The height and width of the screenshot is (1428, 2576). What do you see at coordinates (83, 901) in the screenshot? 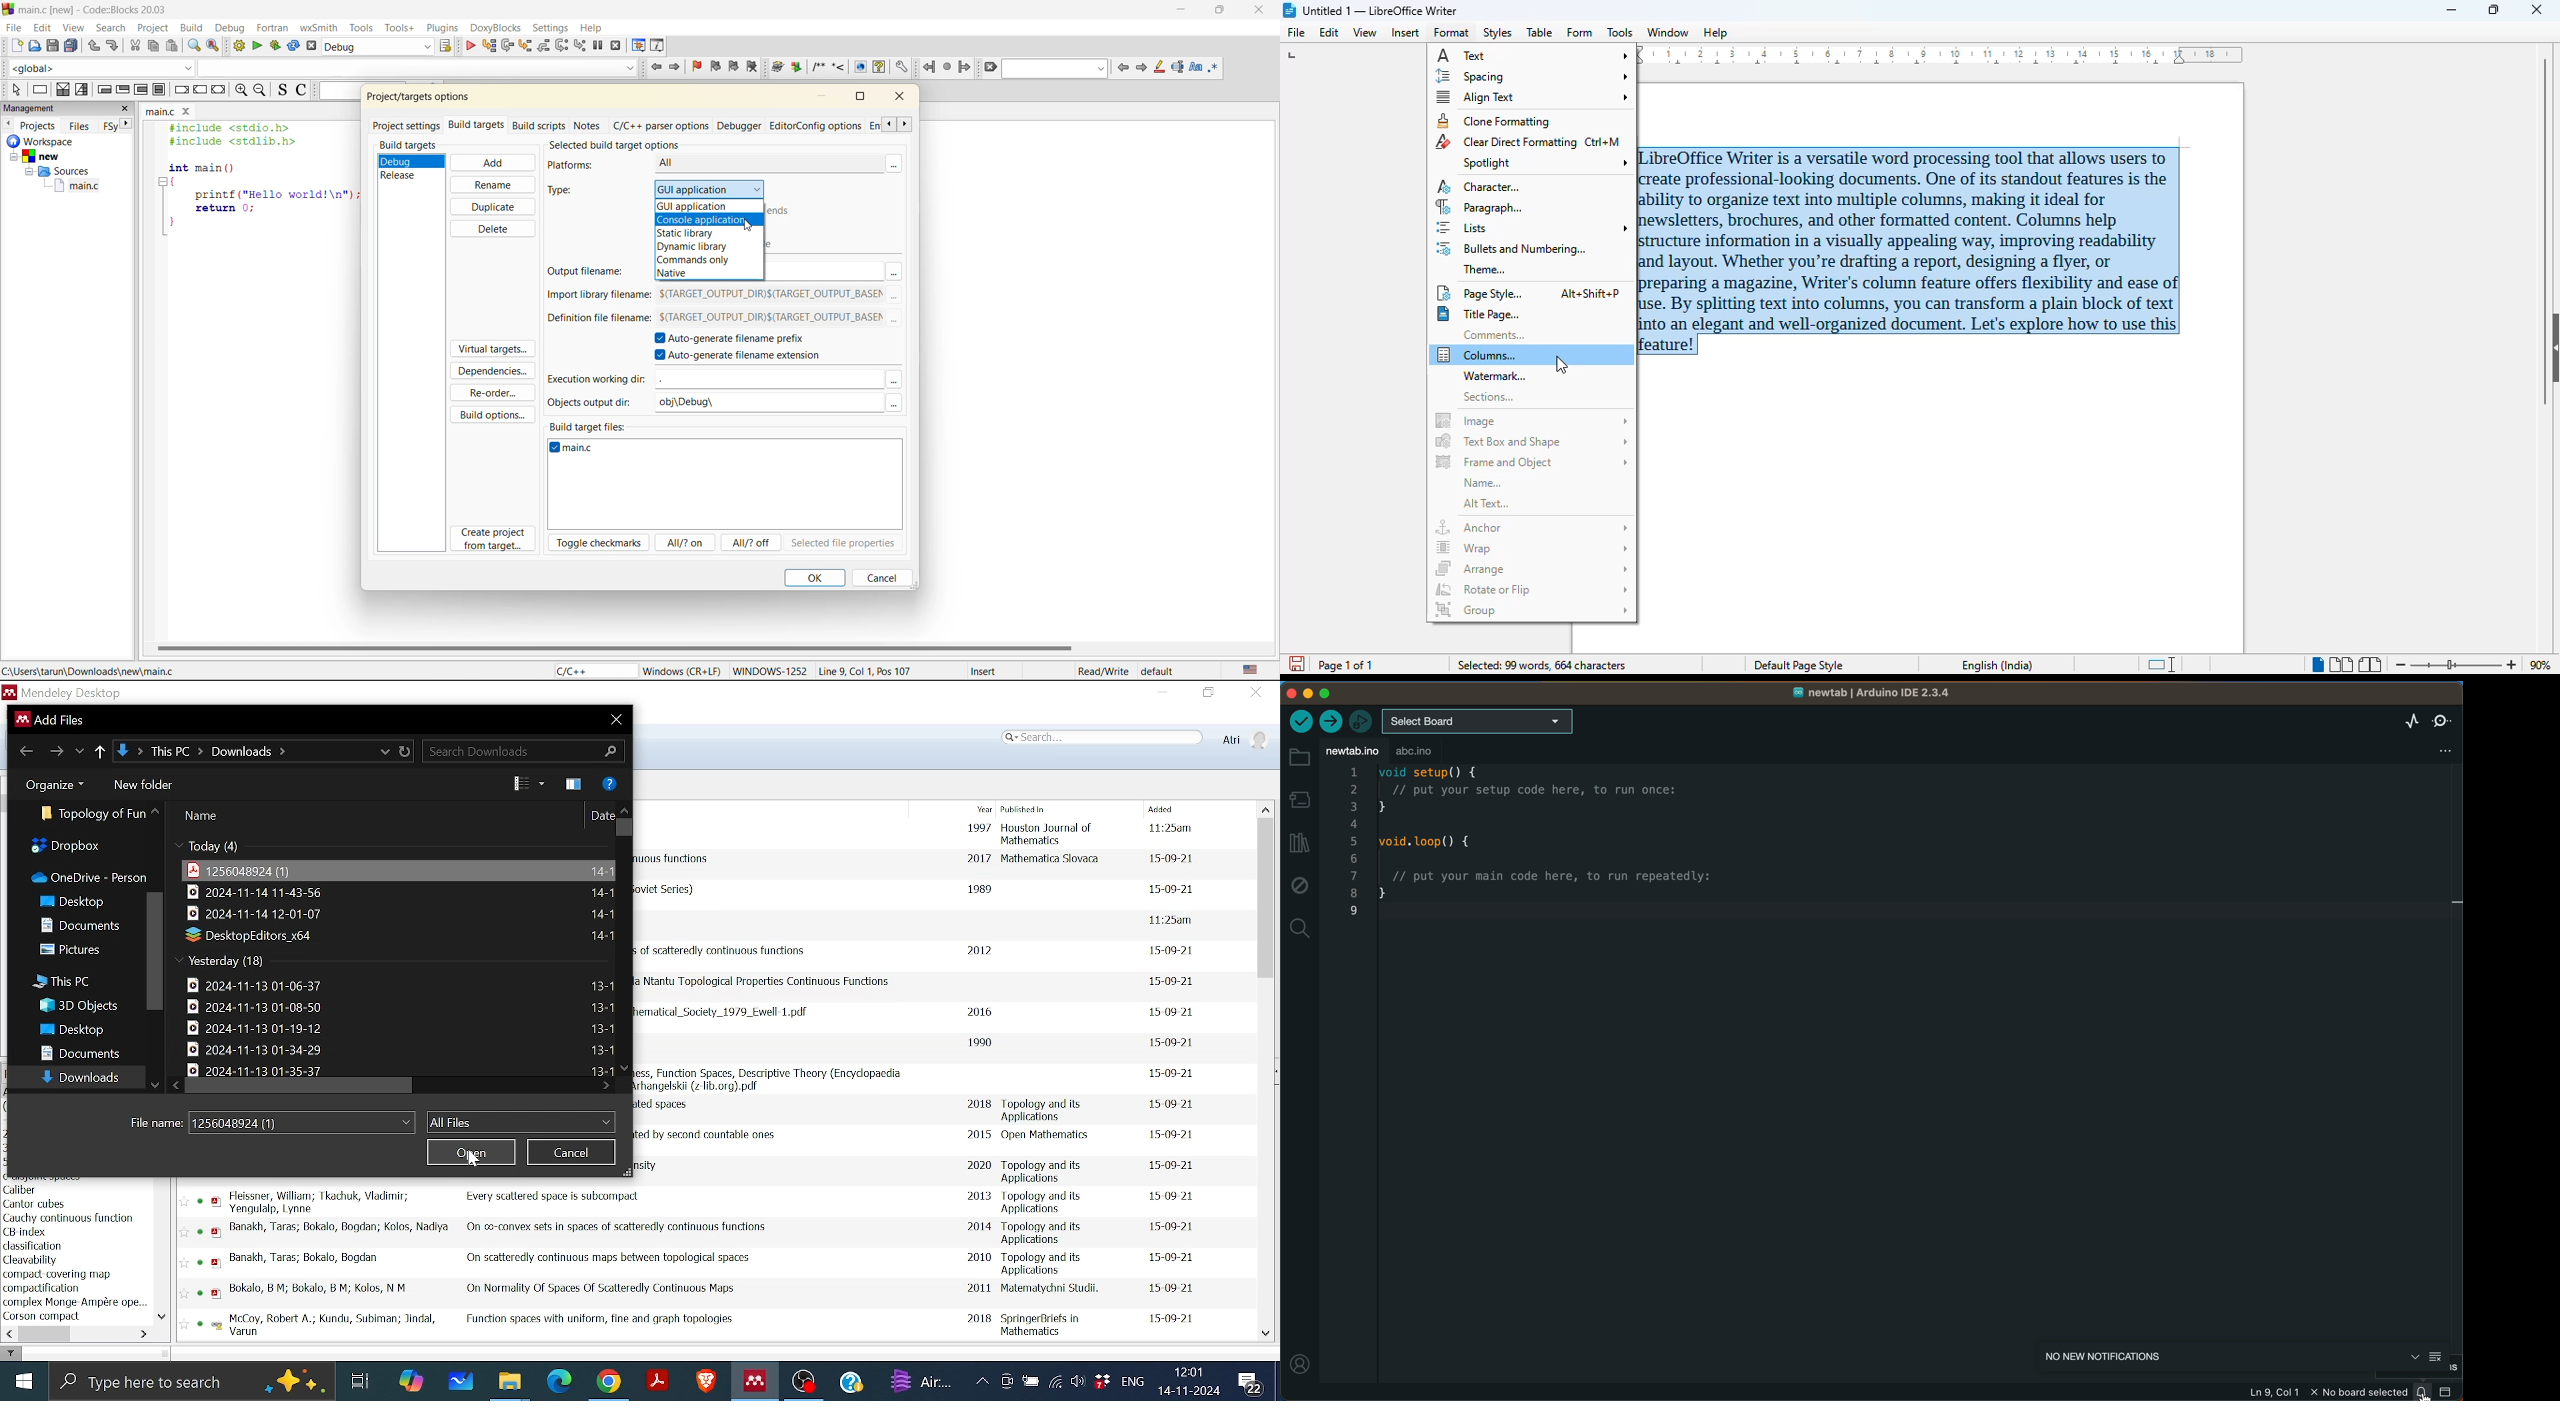
I see `Desktop` at bounding box center [83, 901].